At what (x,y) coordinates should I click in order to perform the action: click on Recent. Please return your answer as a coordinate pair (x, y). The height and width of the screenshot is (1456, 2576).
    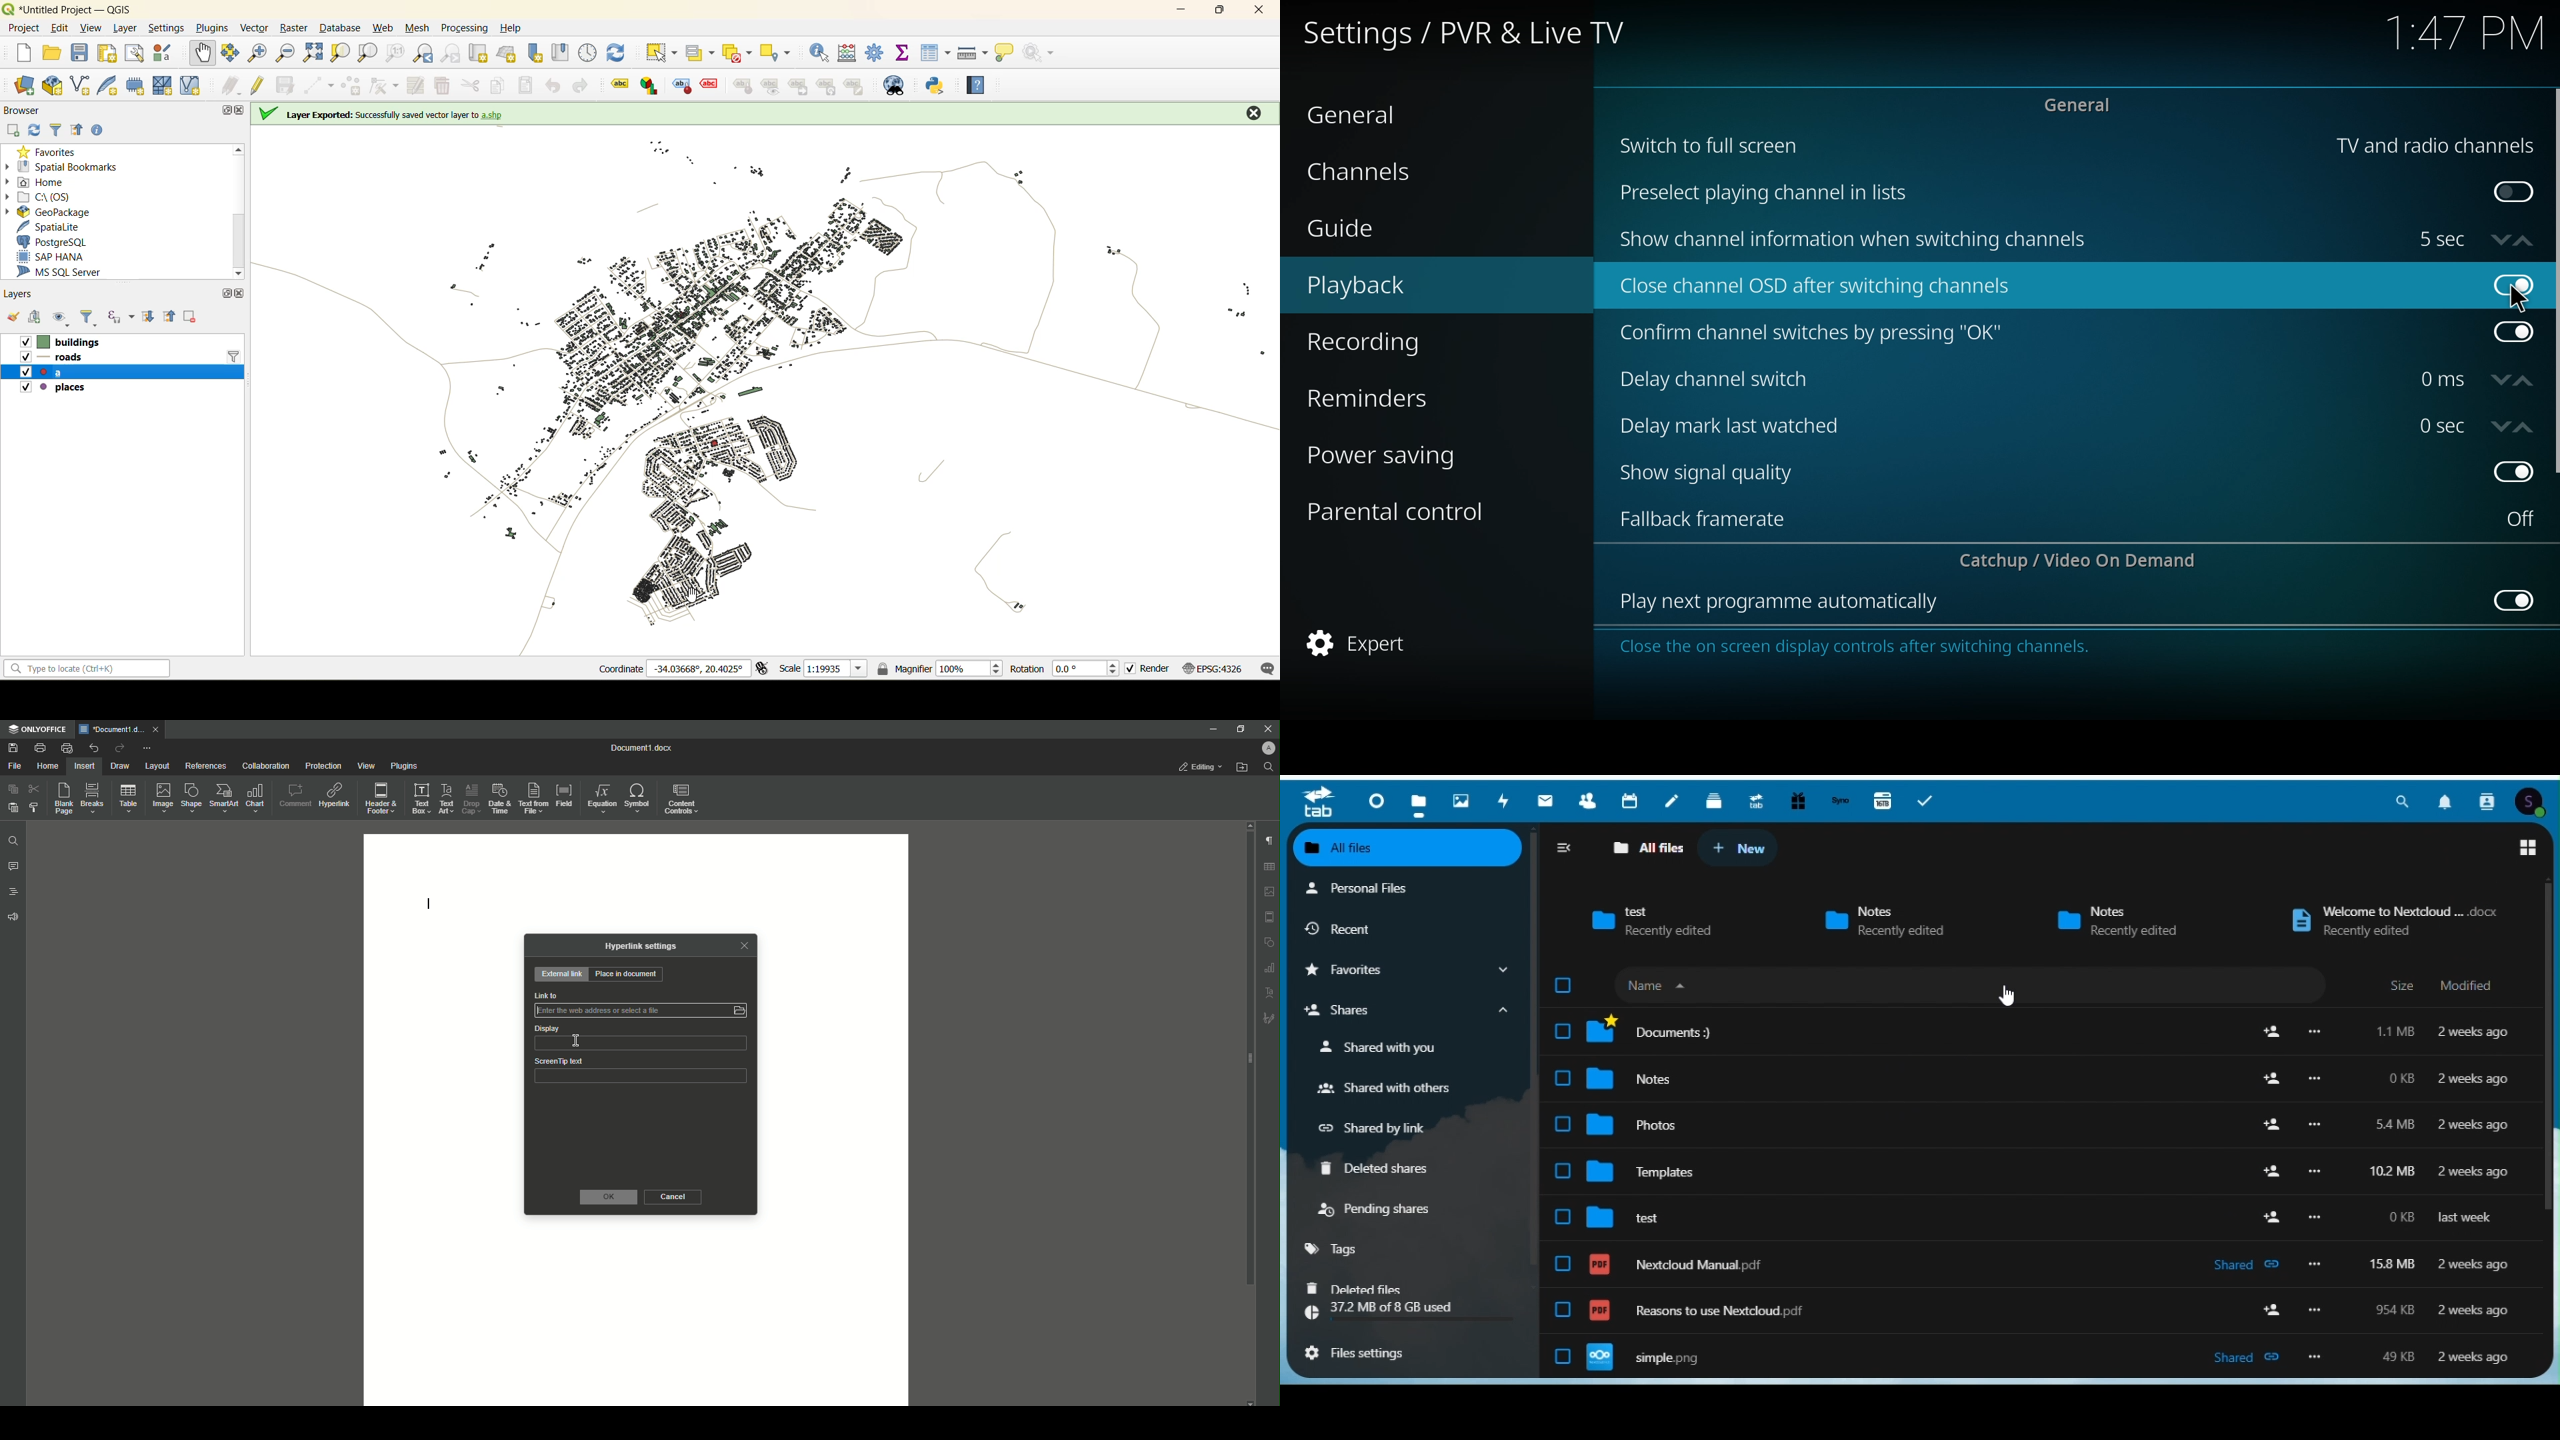
    Looking at the image, I should click on (1347, 925).